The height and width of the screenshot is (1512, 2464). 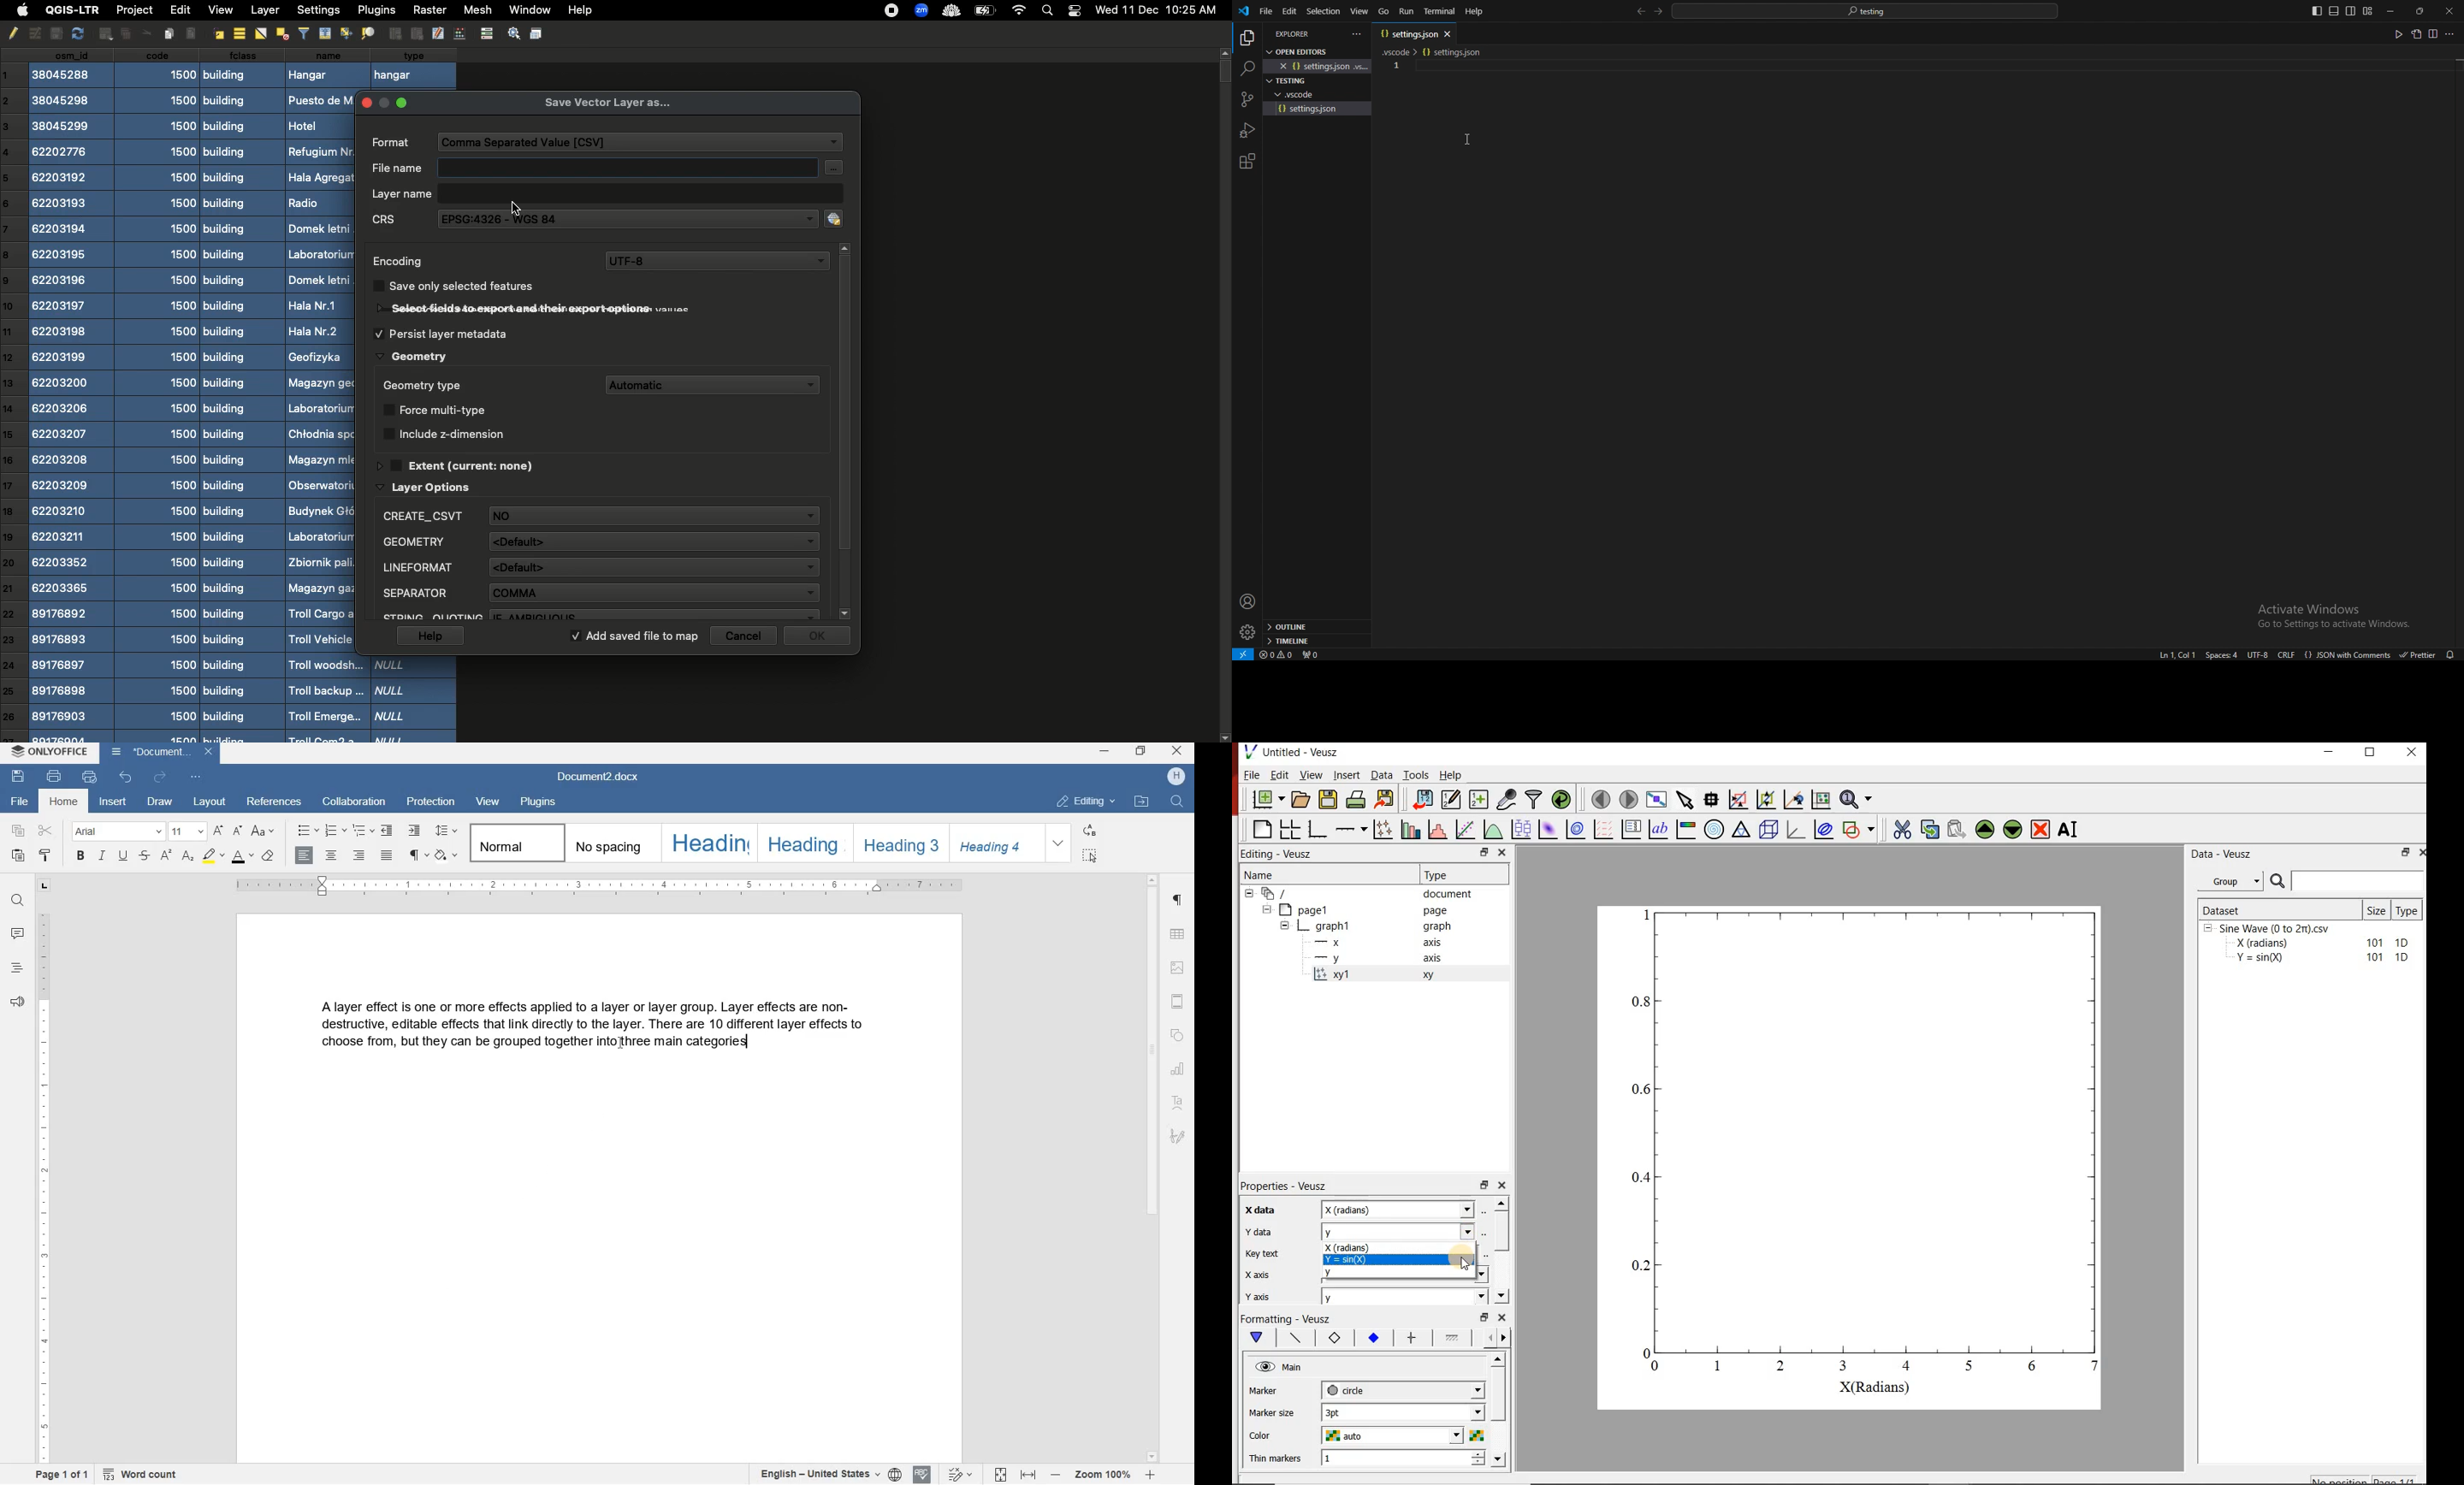 What do you see at coordinates (103, 858) in the screenshot?
I see `italic` at bounding box center [103, 858].